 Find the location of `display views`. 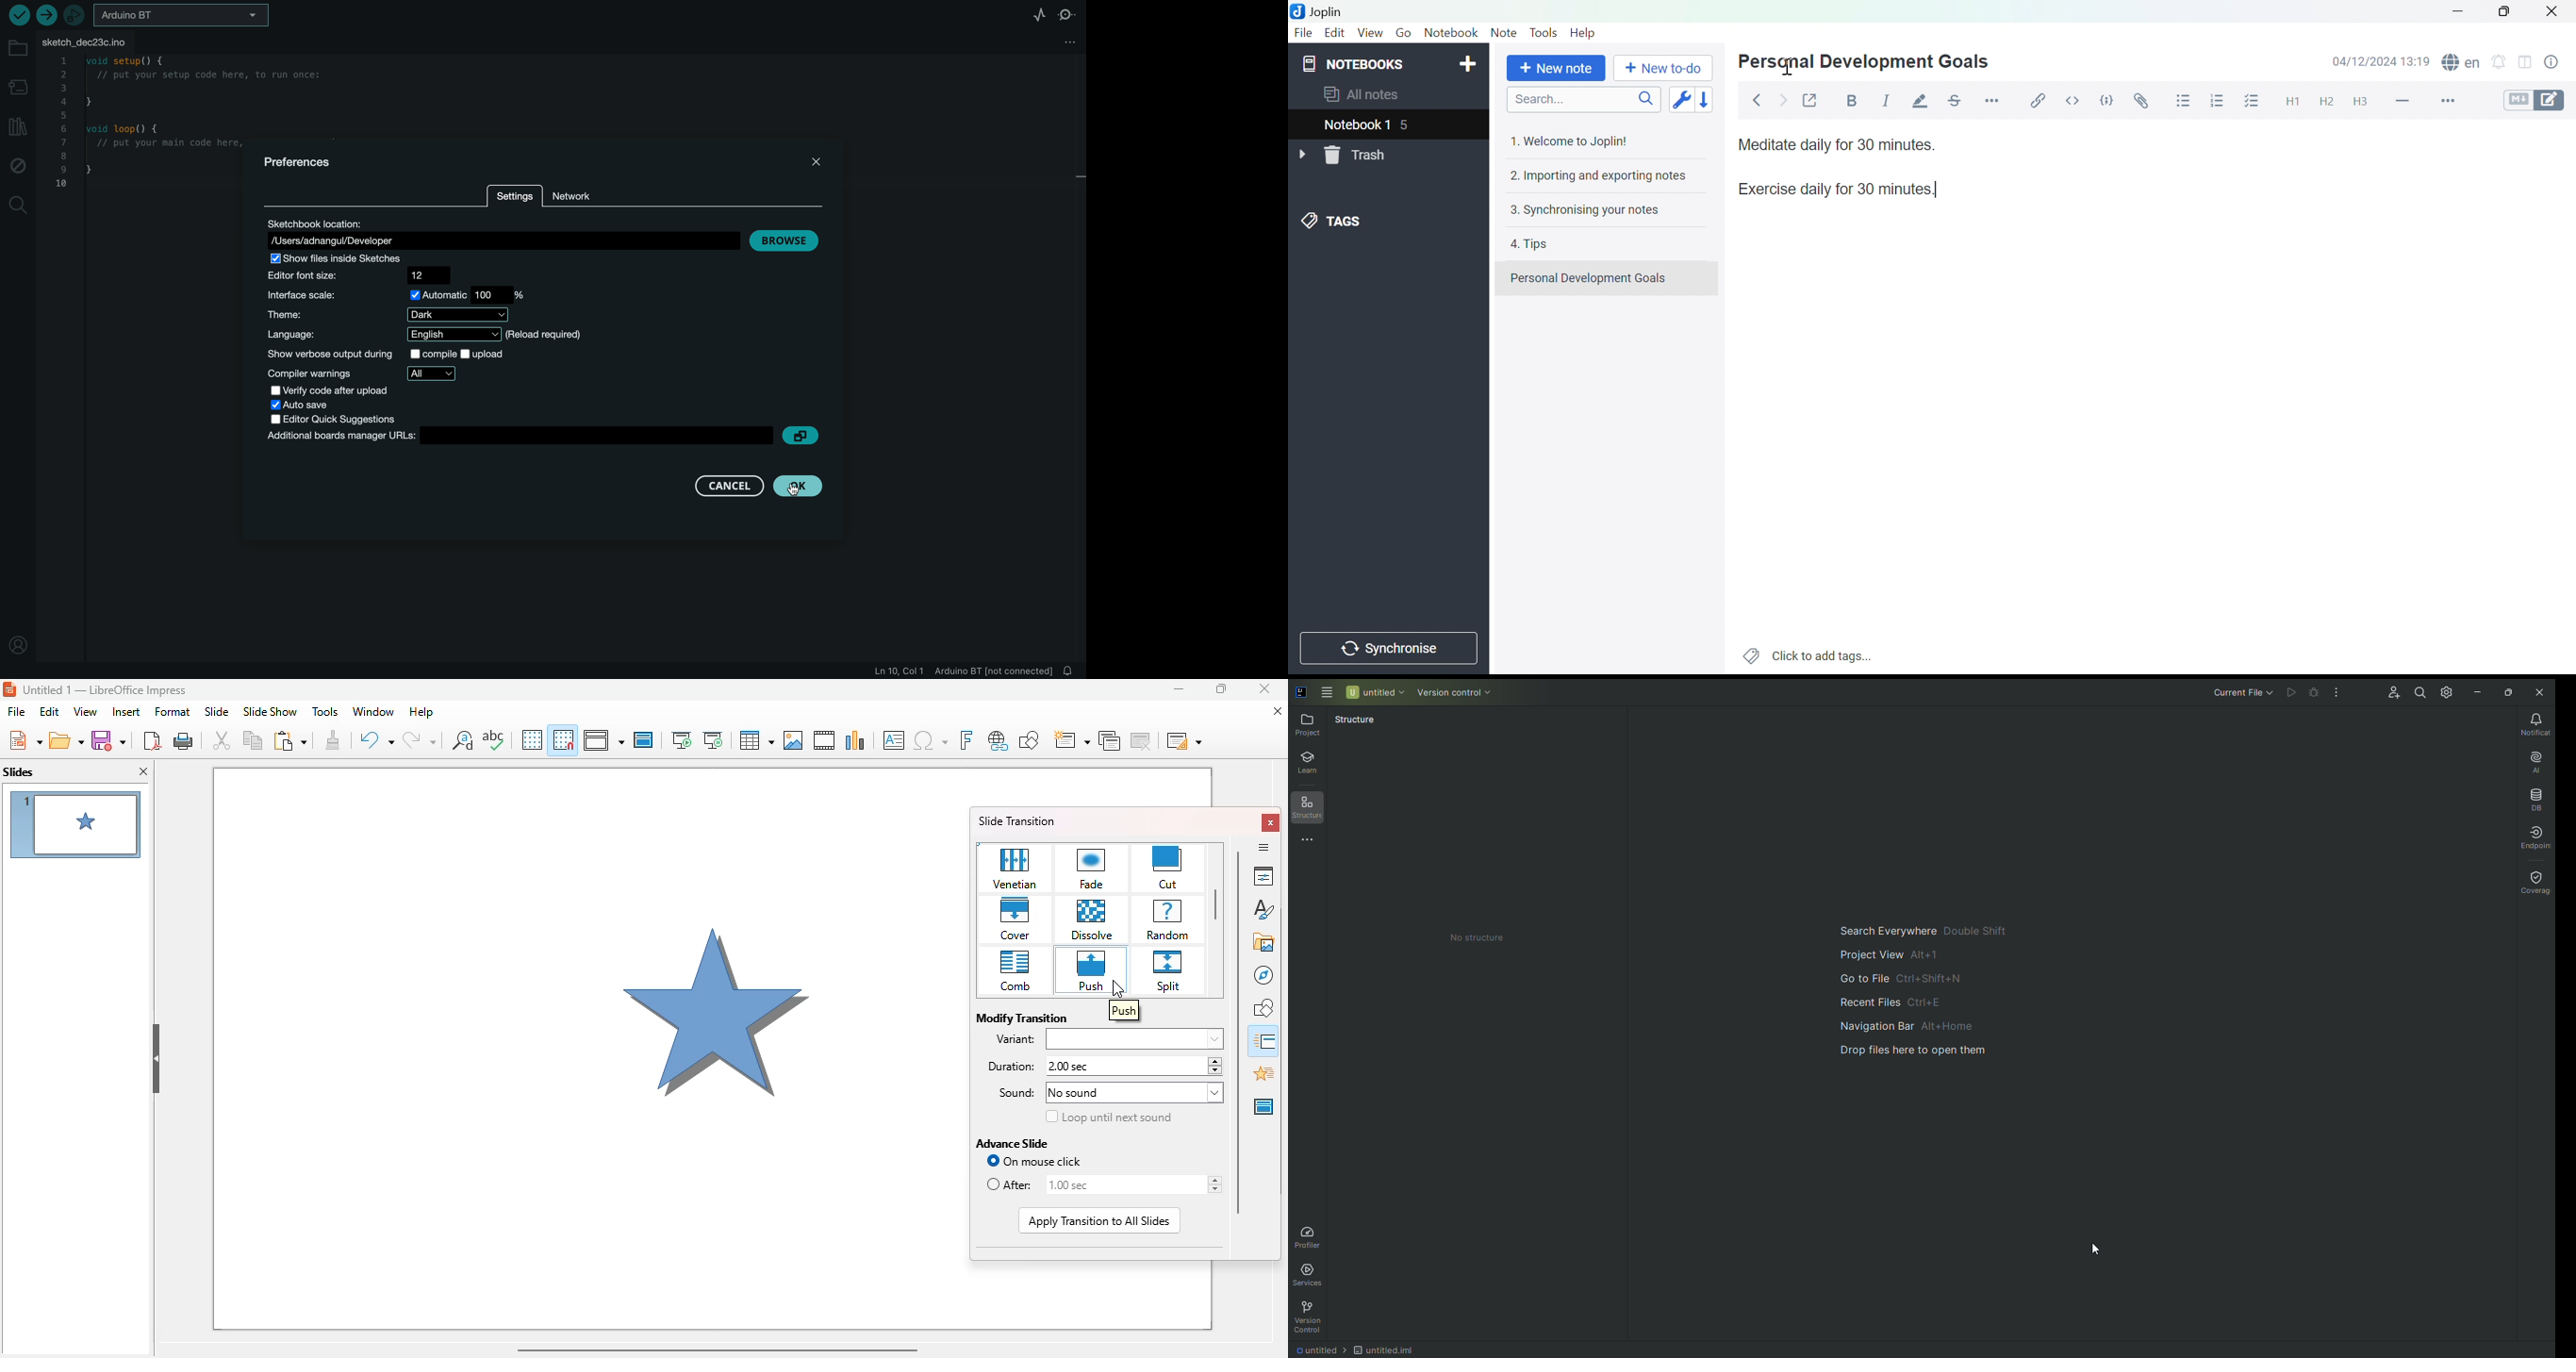

display views is located at coordinates (603, 739).